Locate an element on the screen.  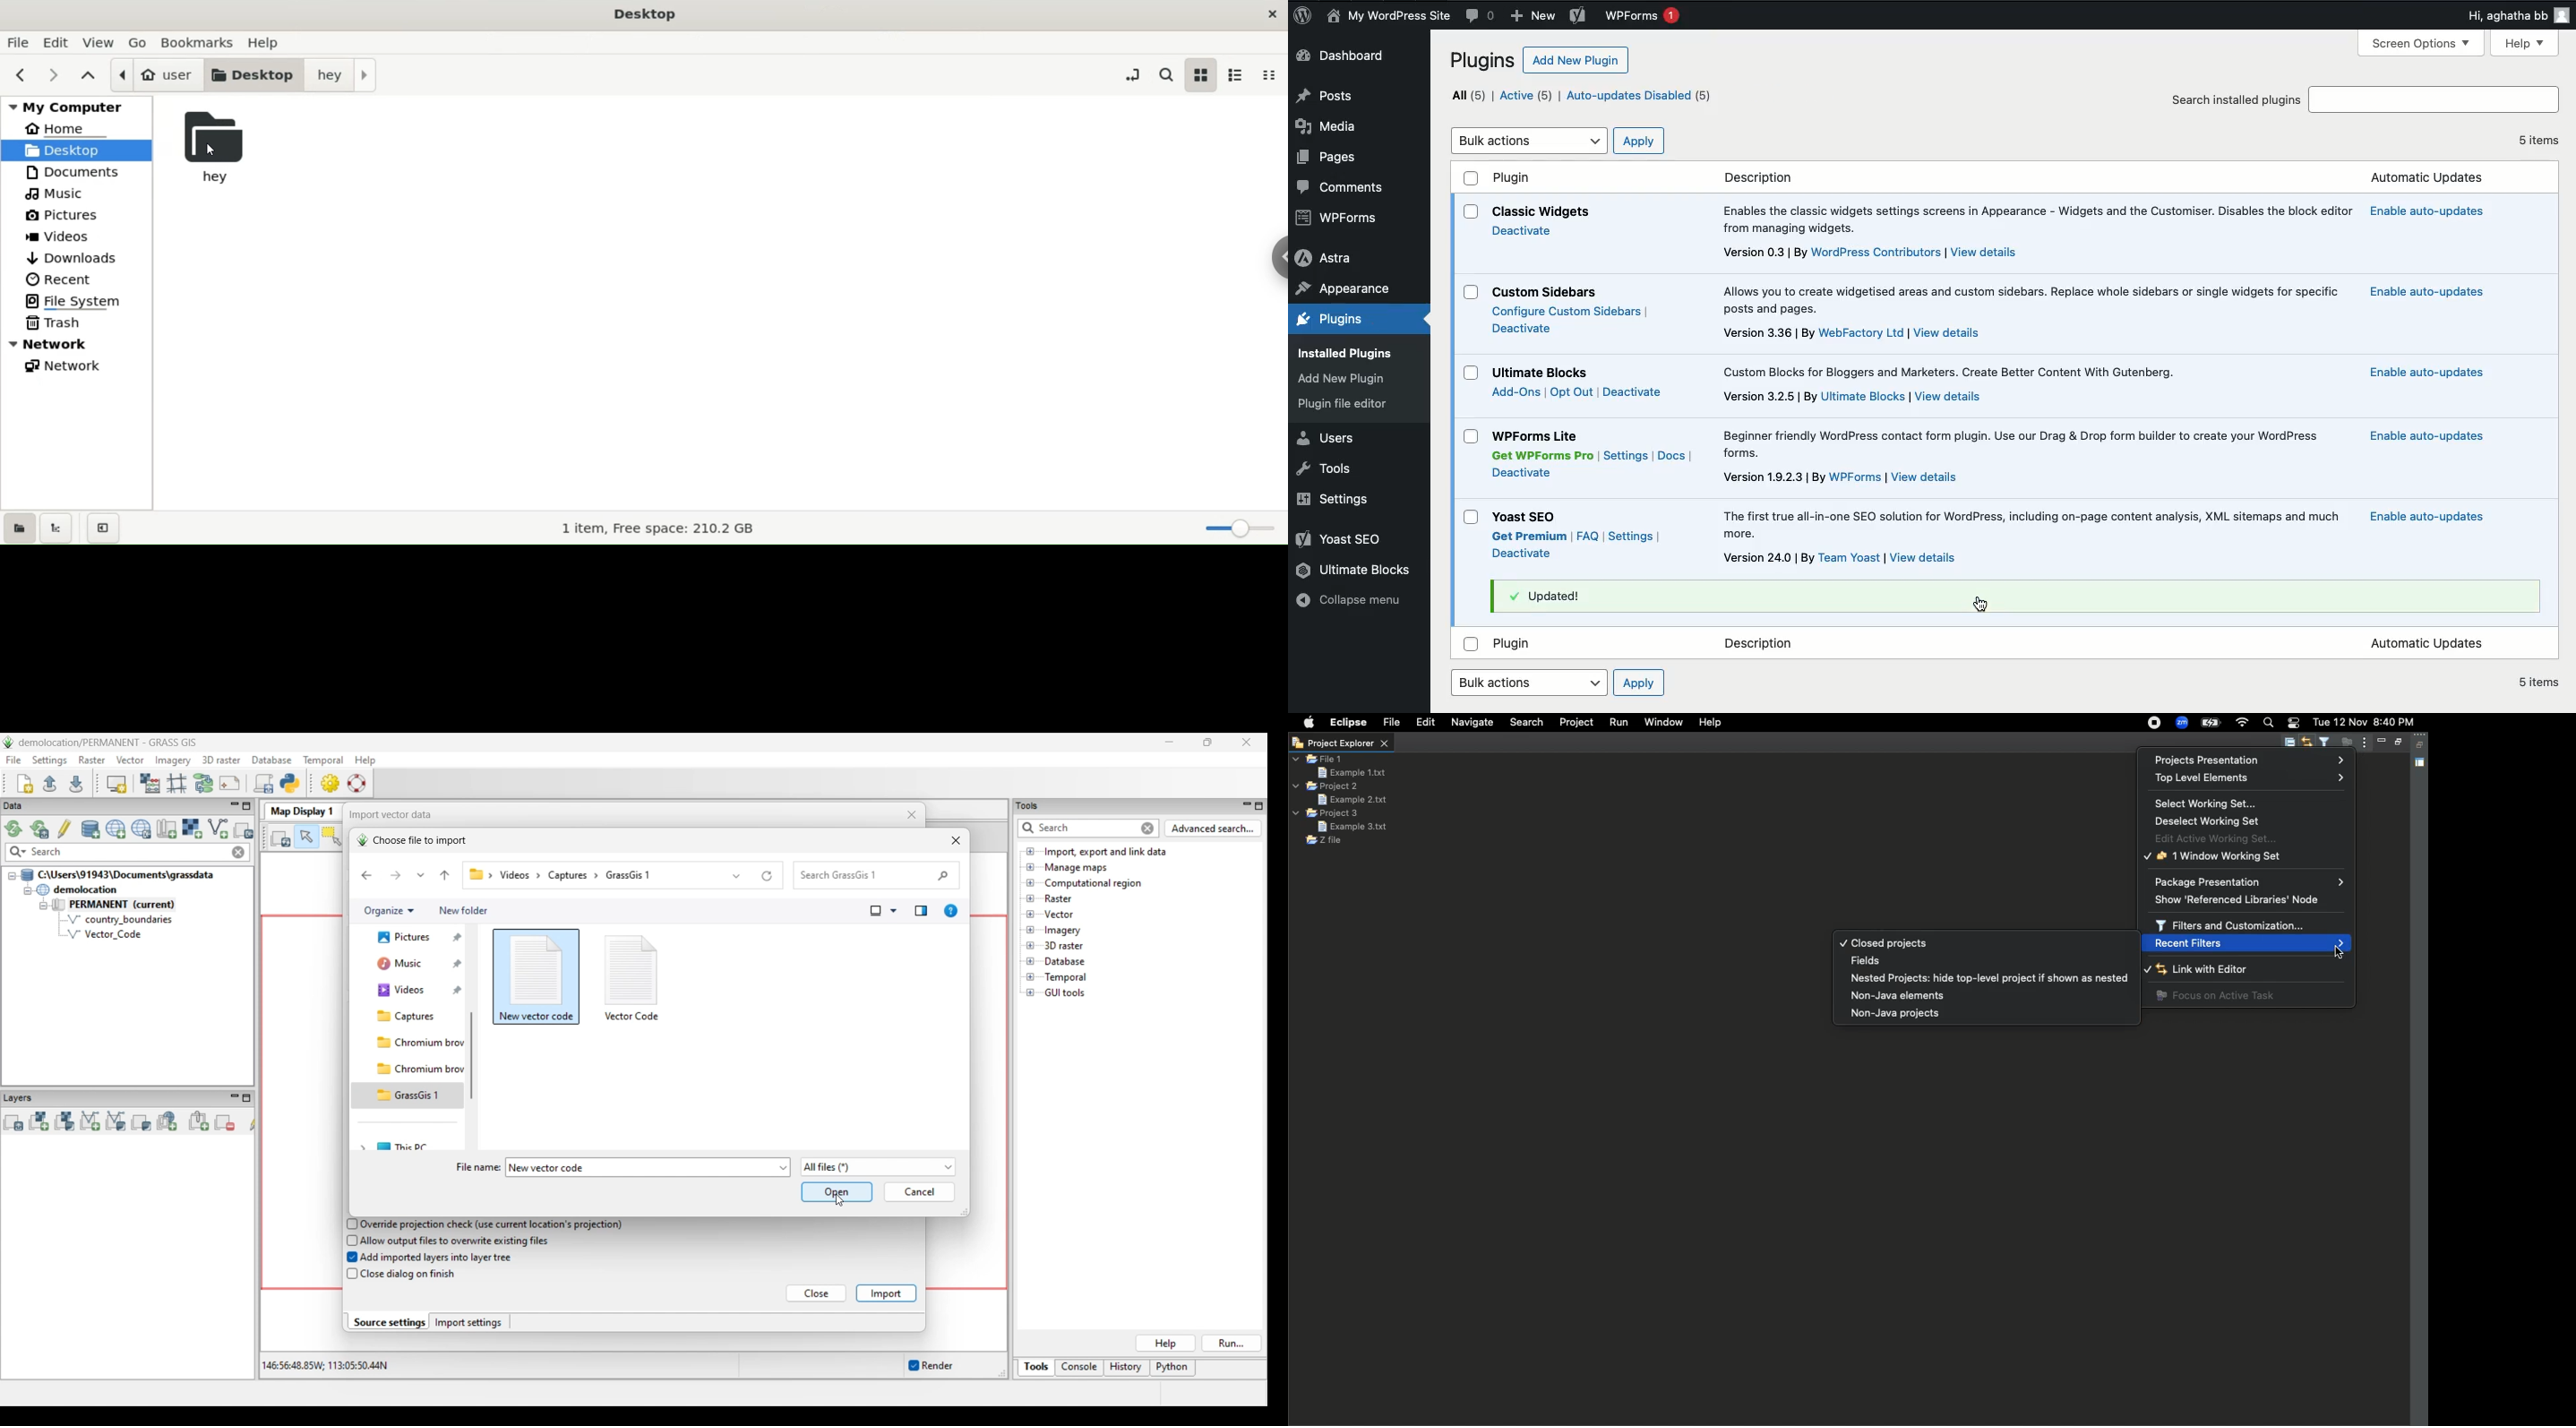
Plugins is located at coordinates (1350, 353).